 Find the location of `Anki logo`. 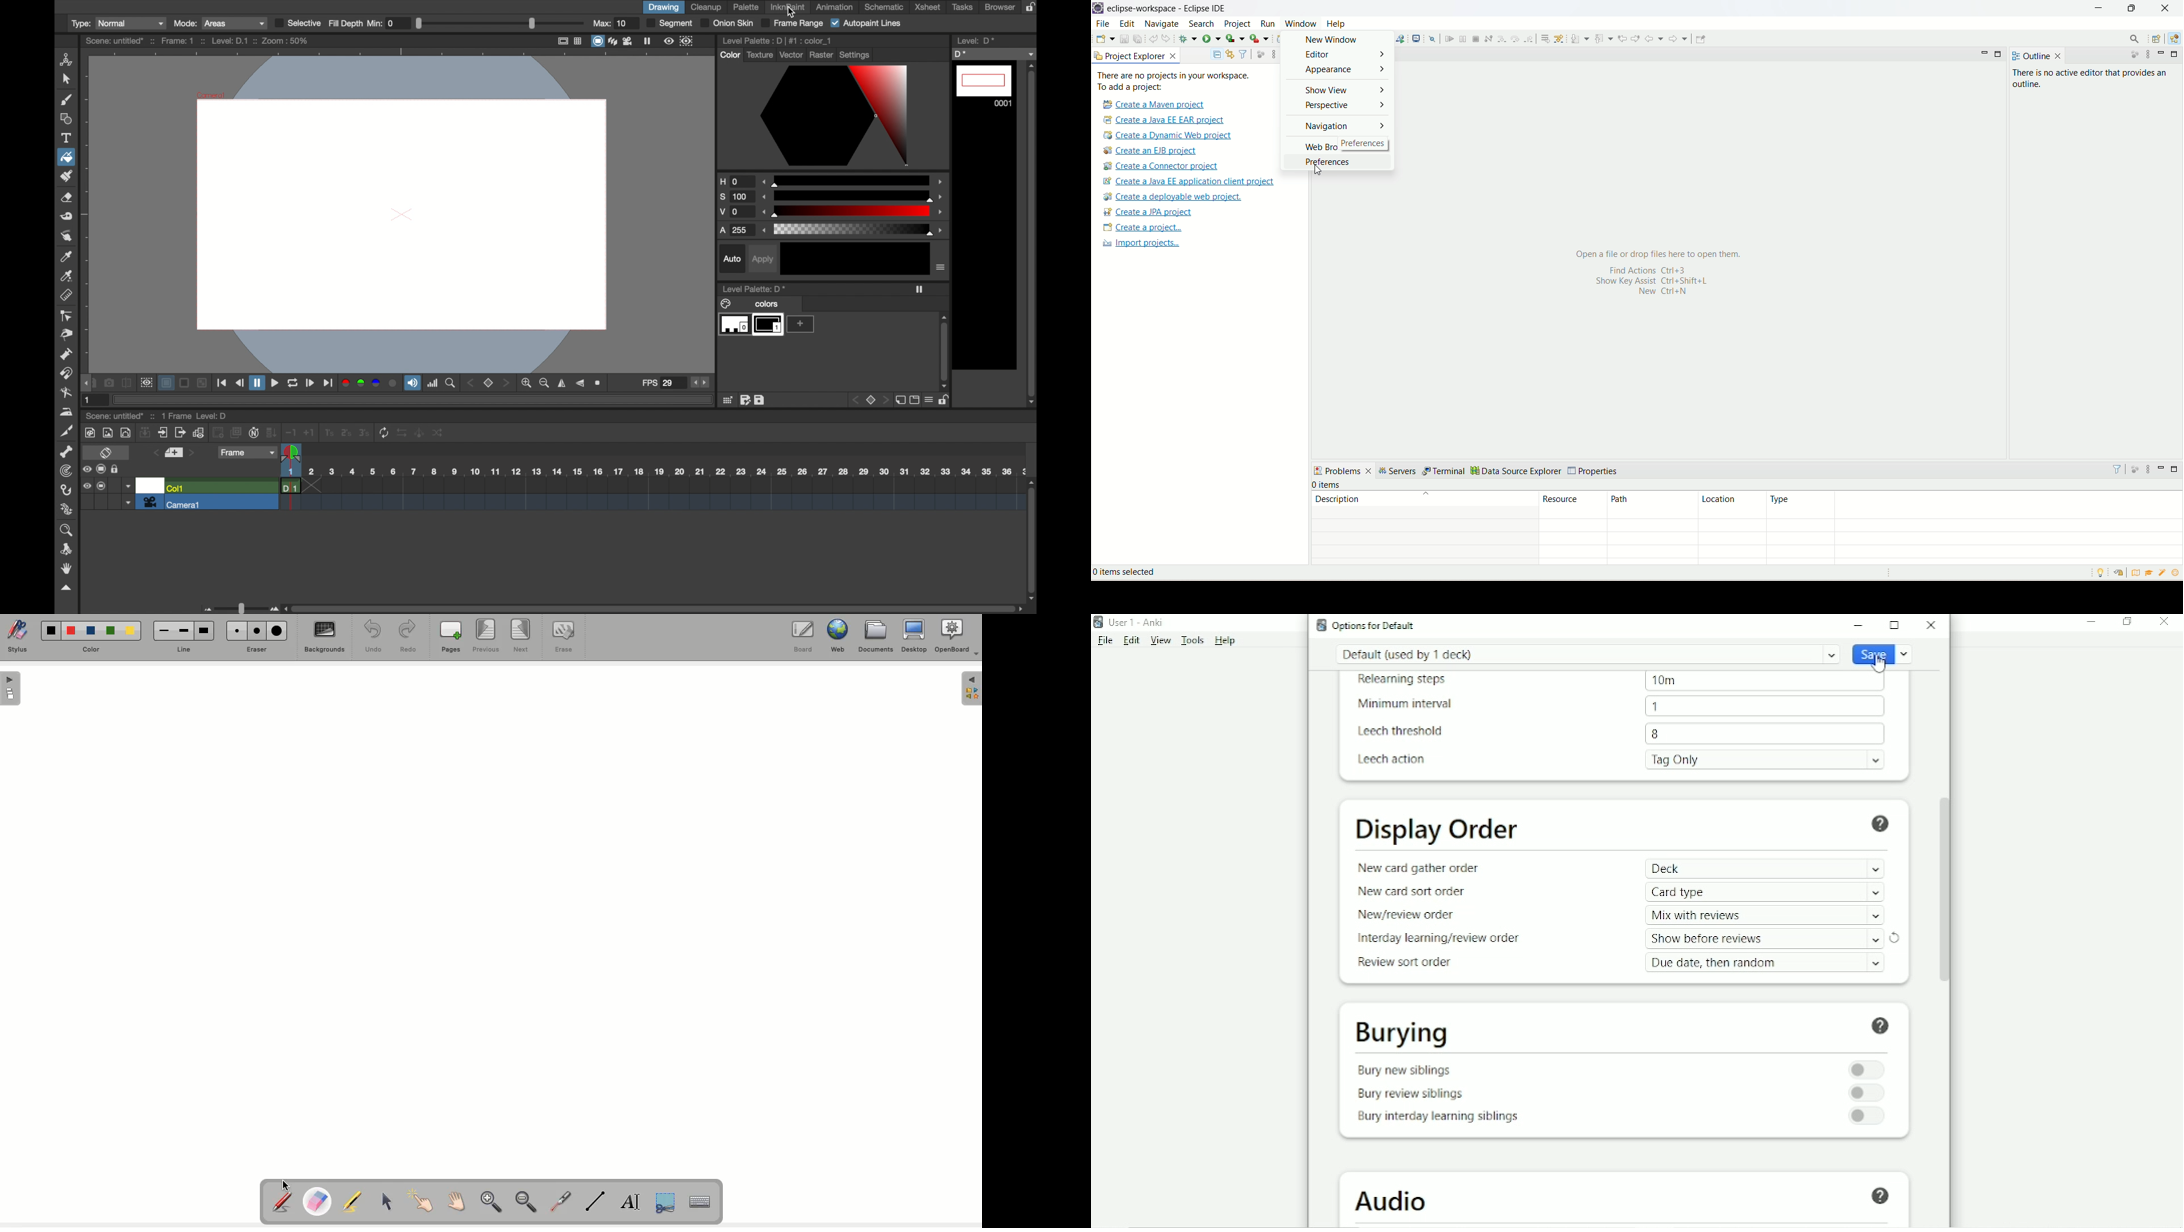

Anki logo is located at coordinates (1321, 625).